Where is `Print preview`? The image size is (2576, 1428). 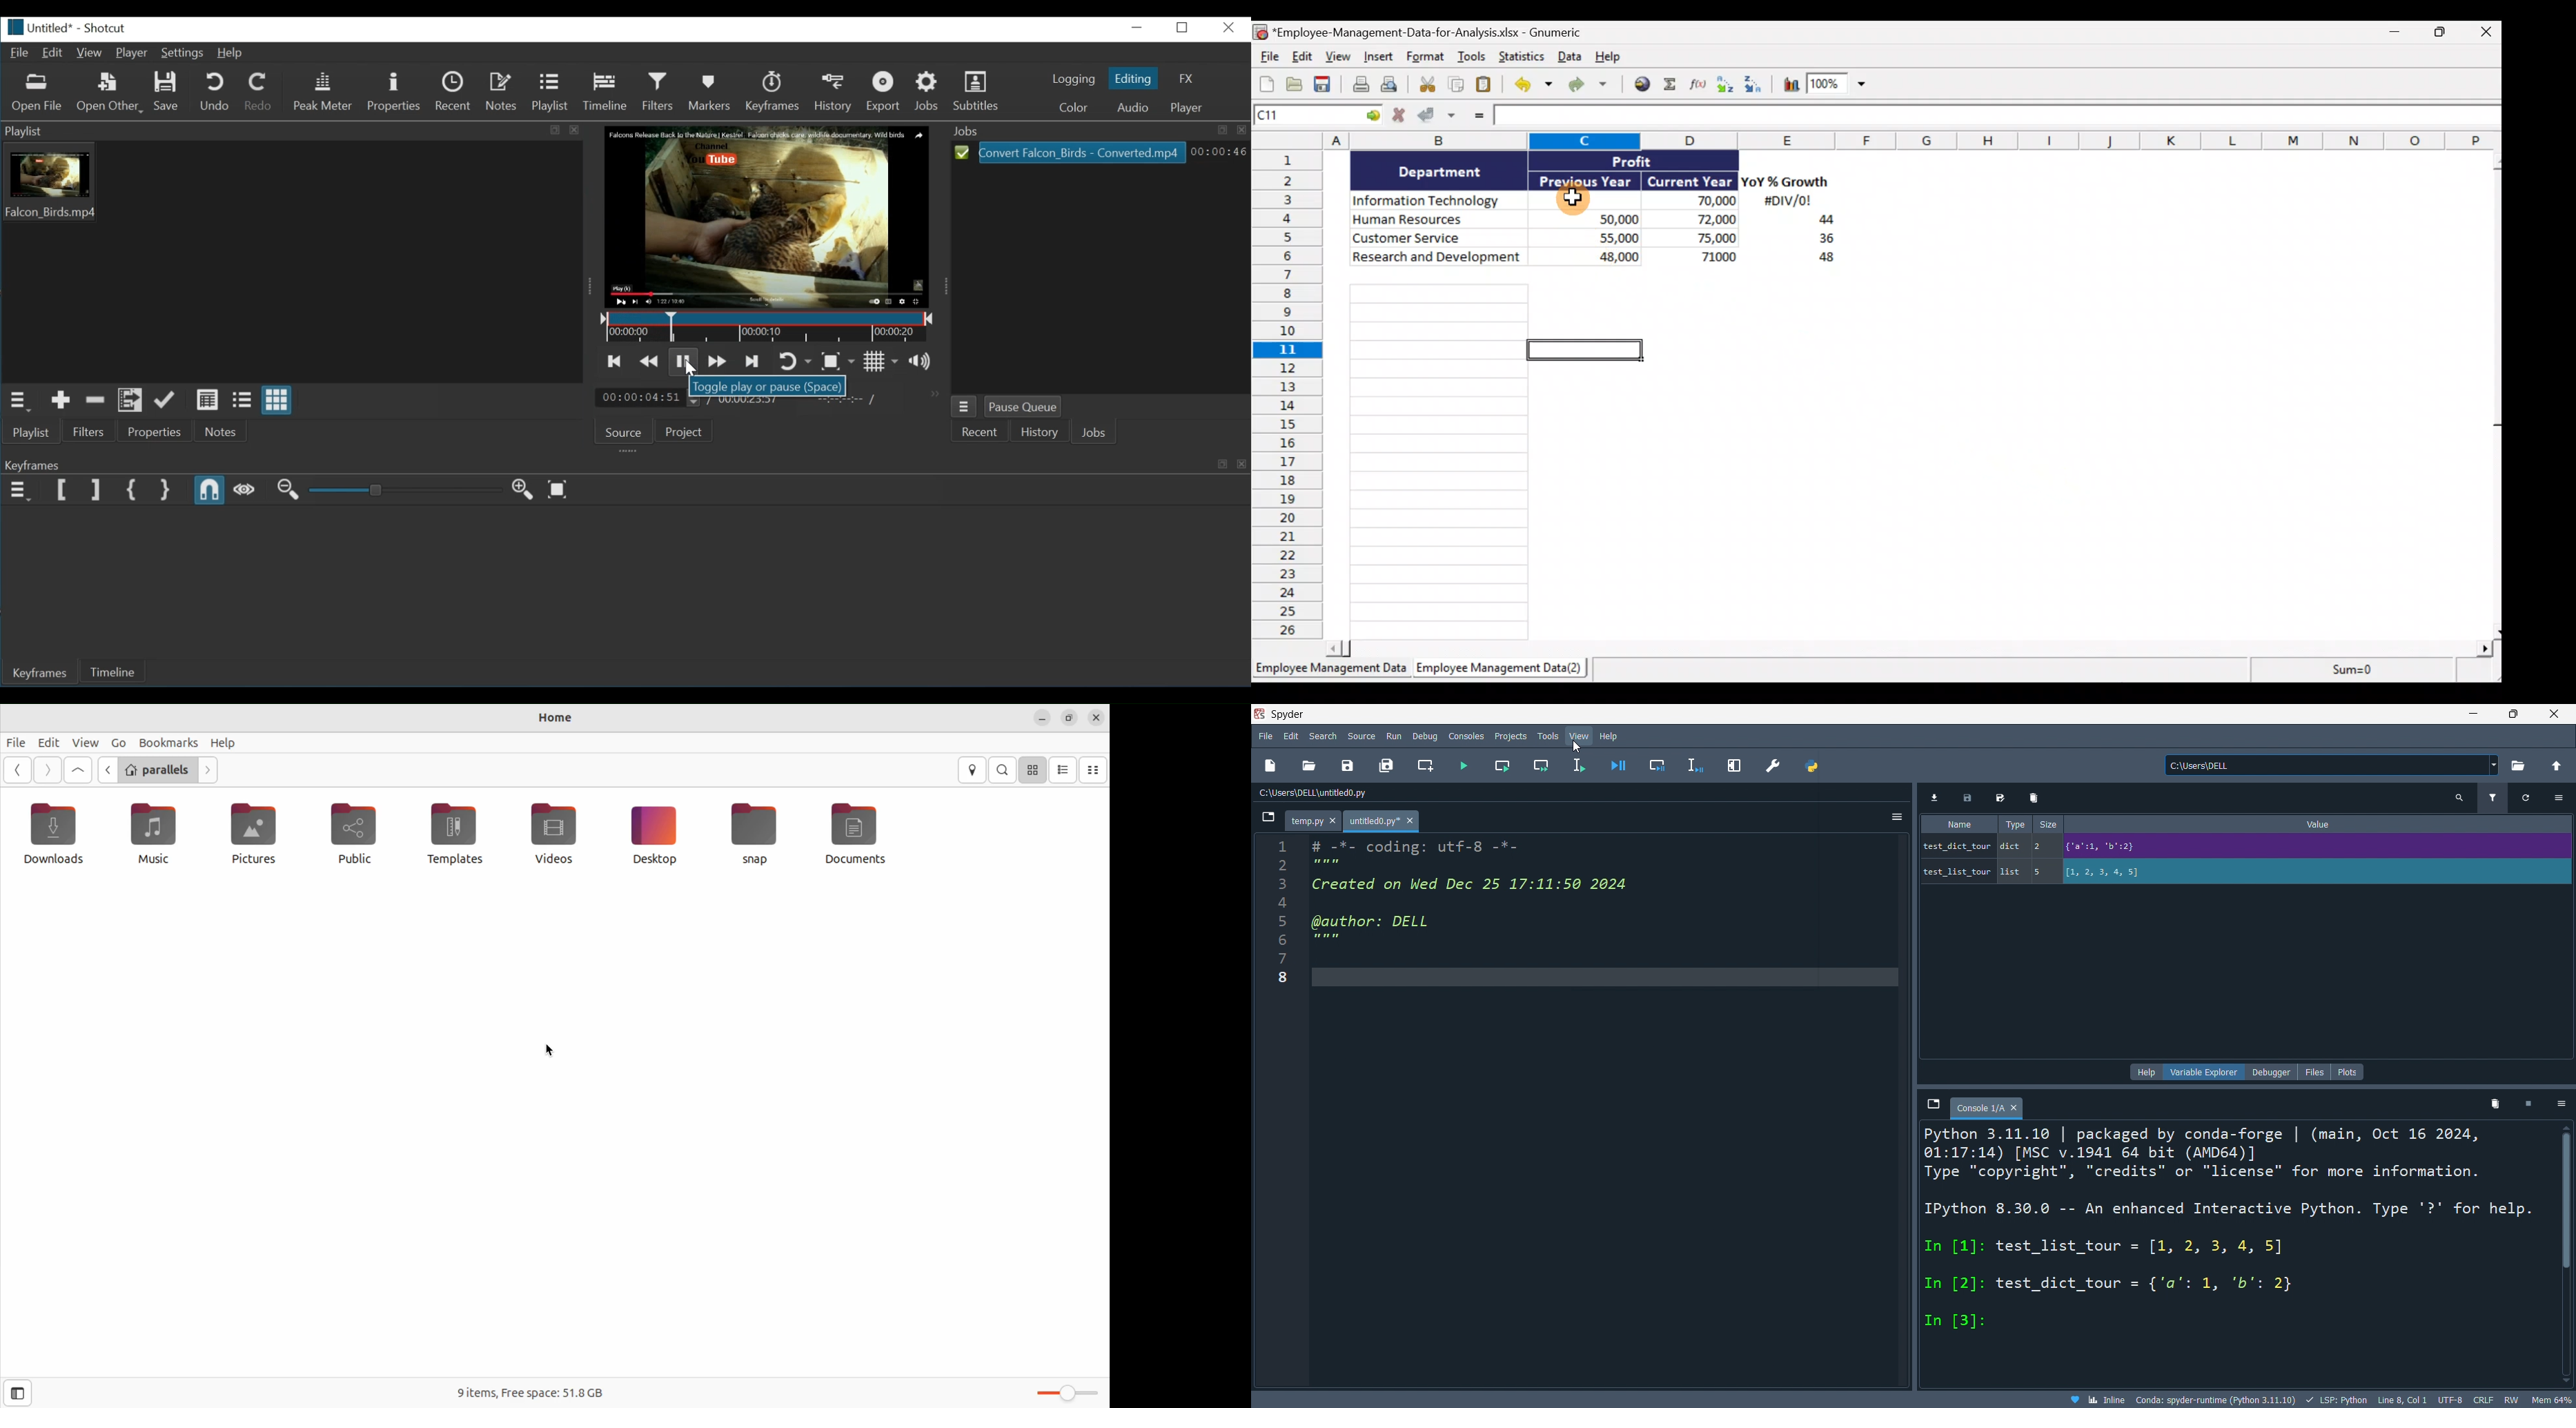 Print preview is located at coordinates (1396, 87).